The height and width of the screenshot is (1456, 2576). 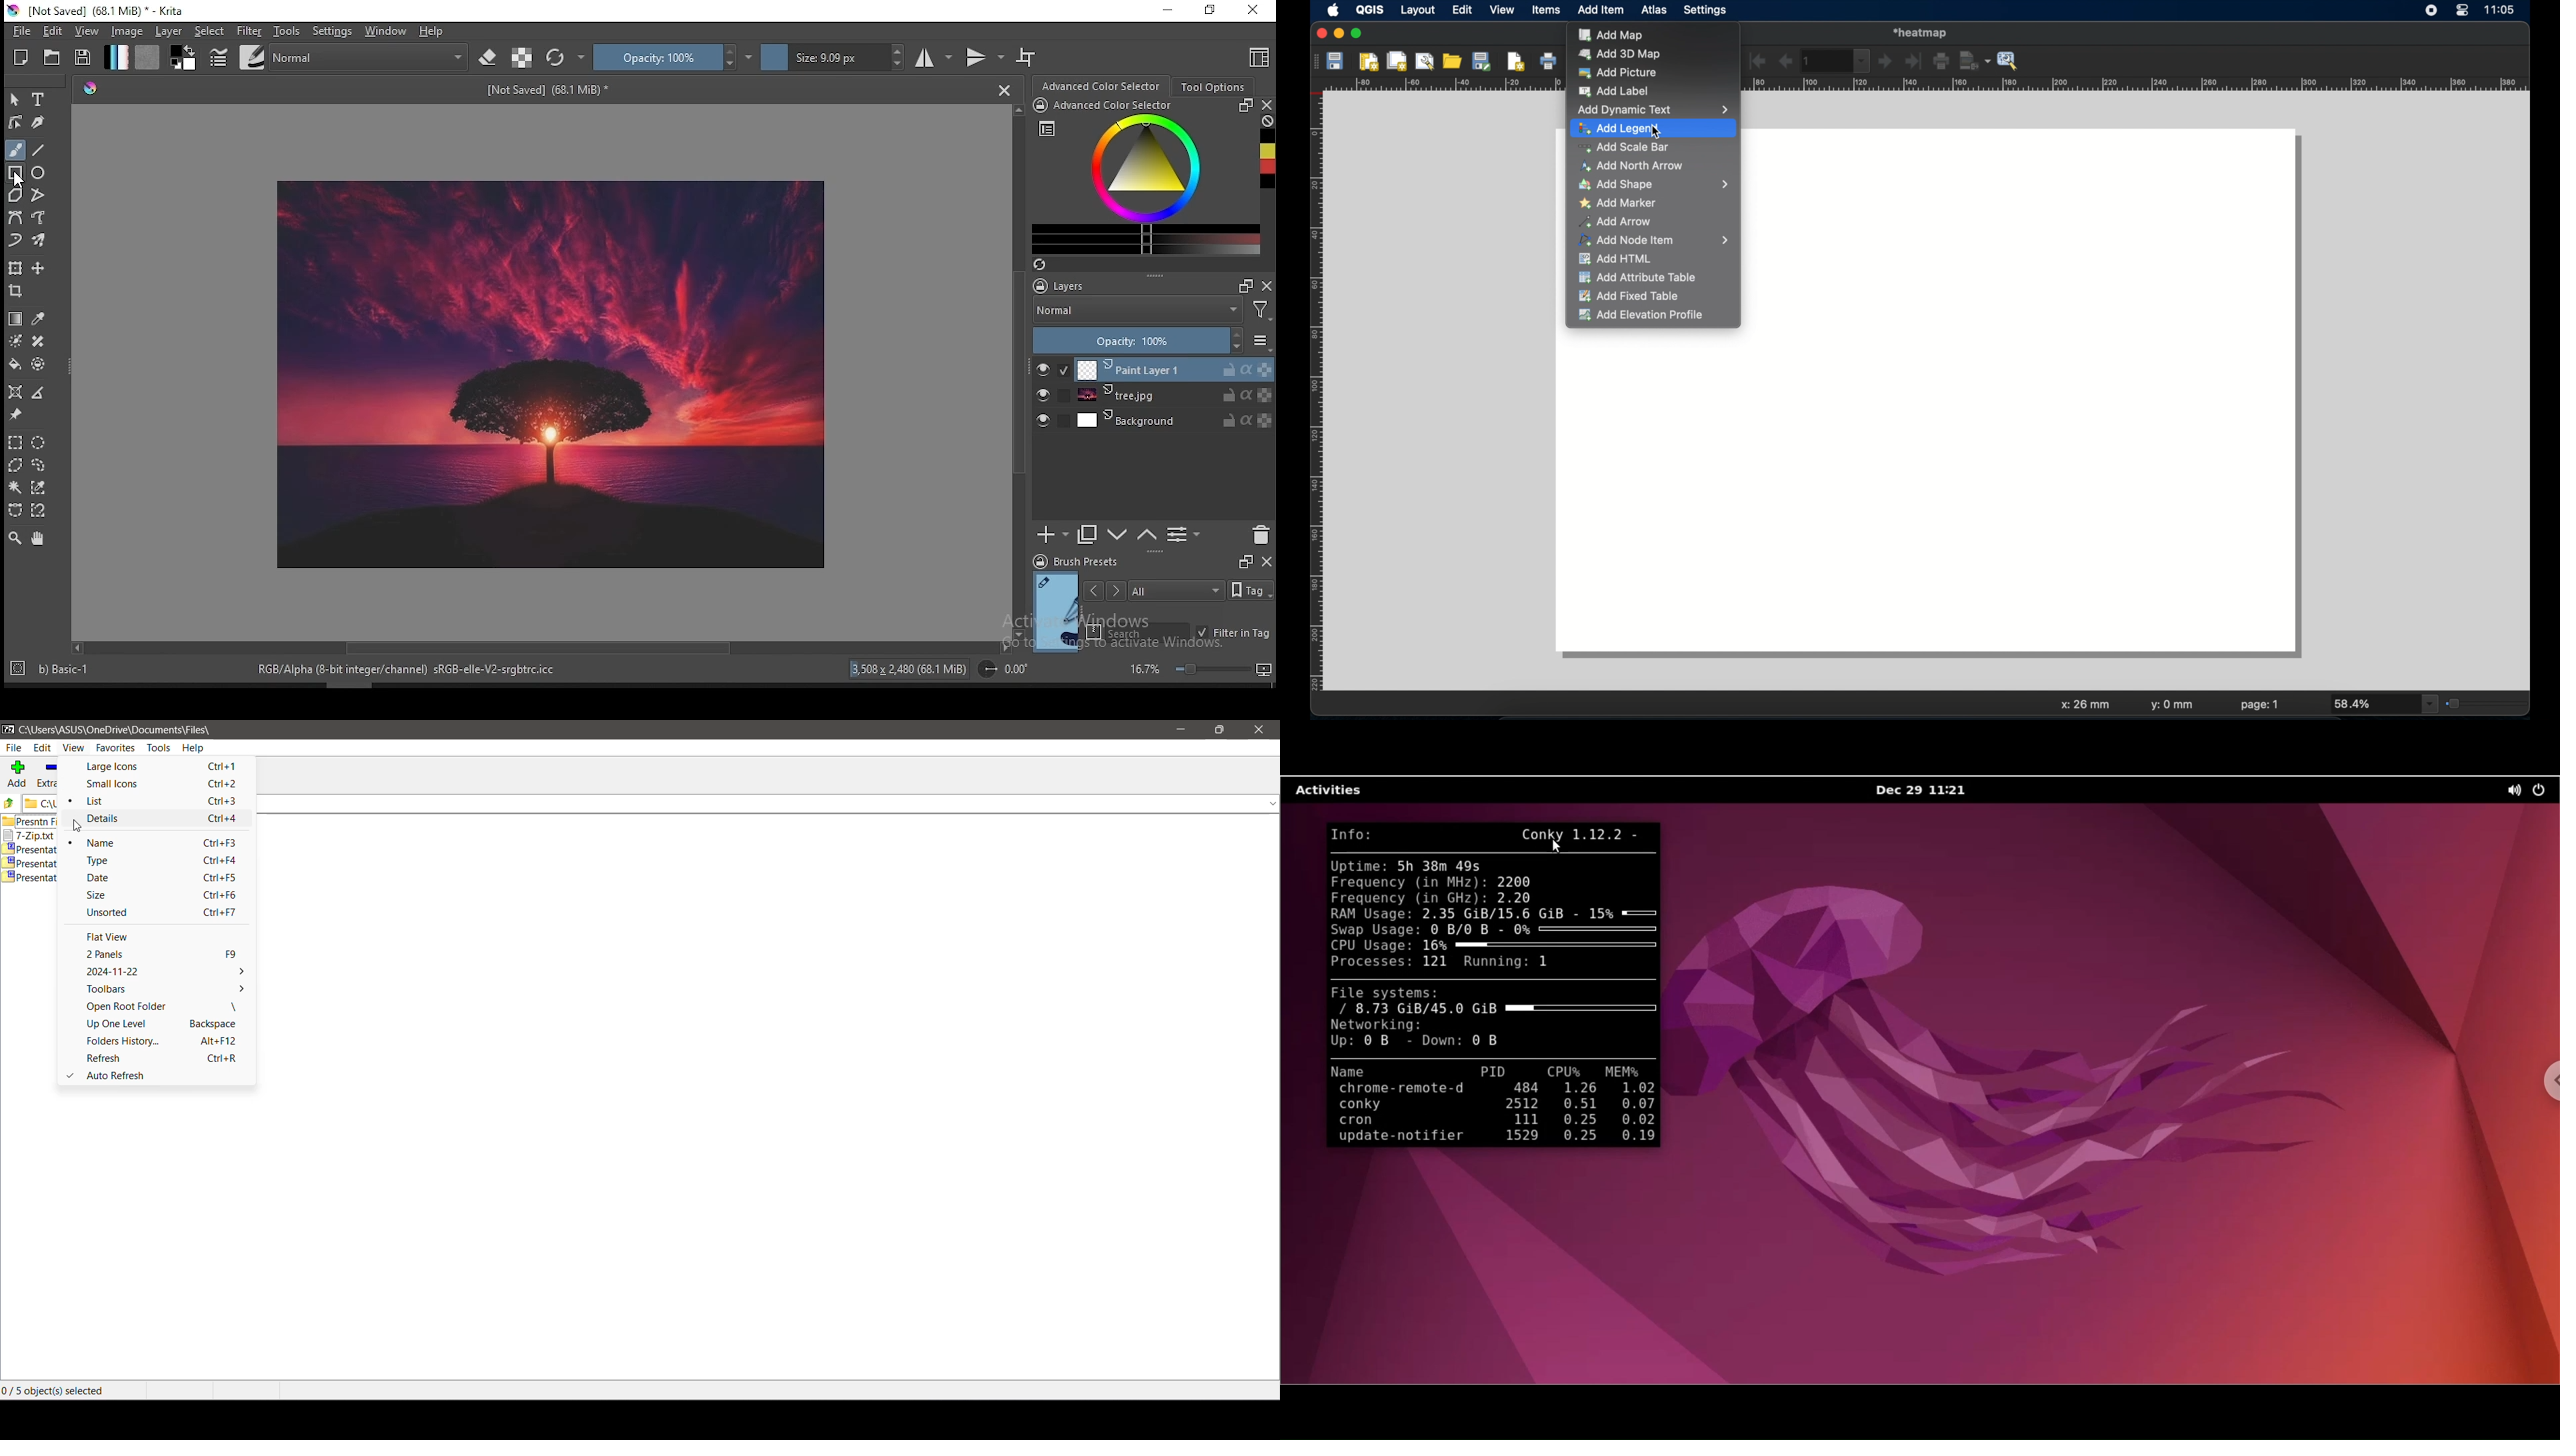 I want to click on Restore Down, so click(x=1221, y=730).